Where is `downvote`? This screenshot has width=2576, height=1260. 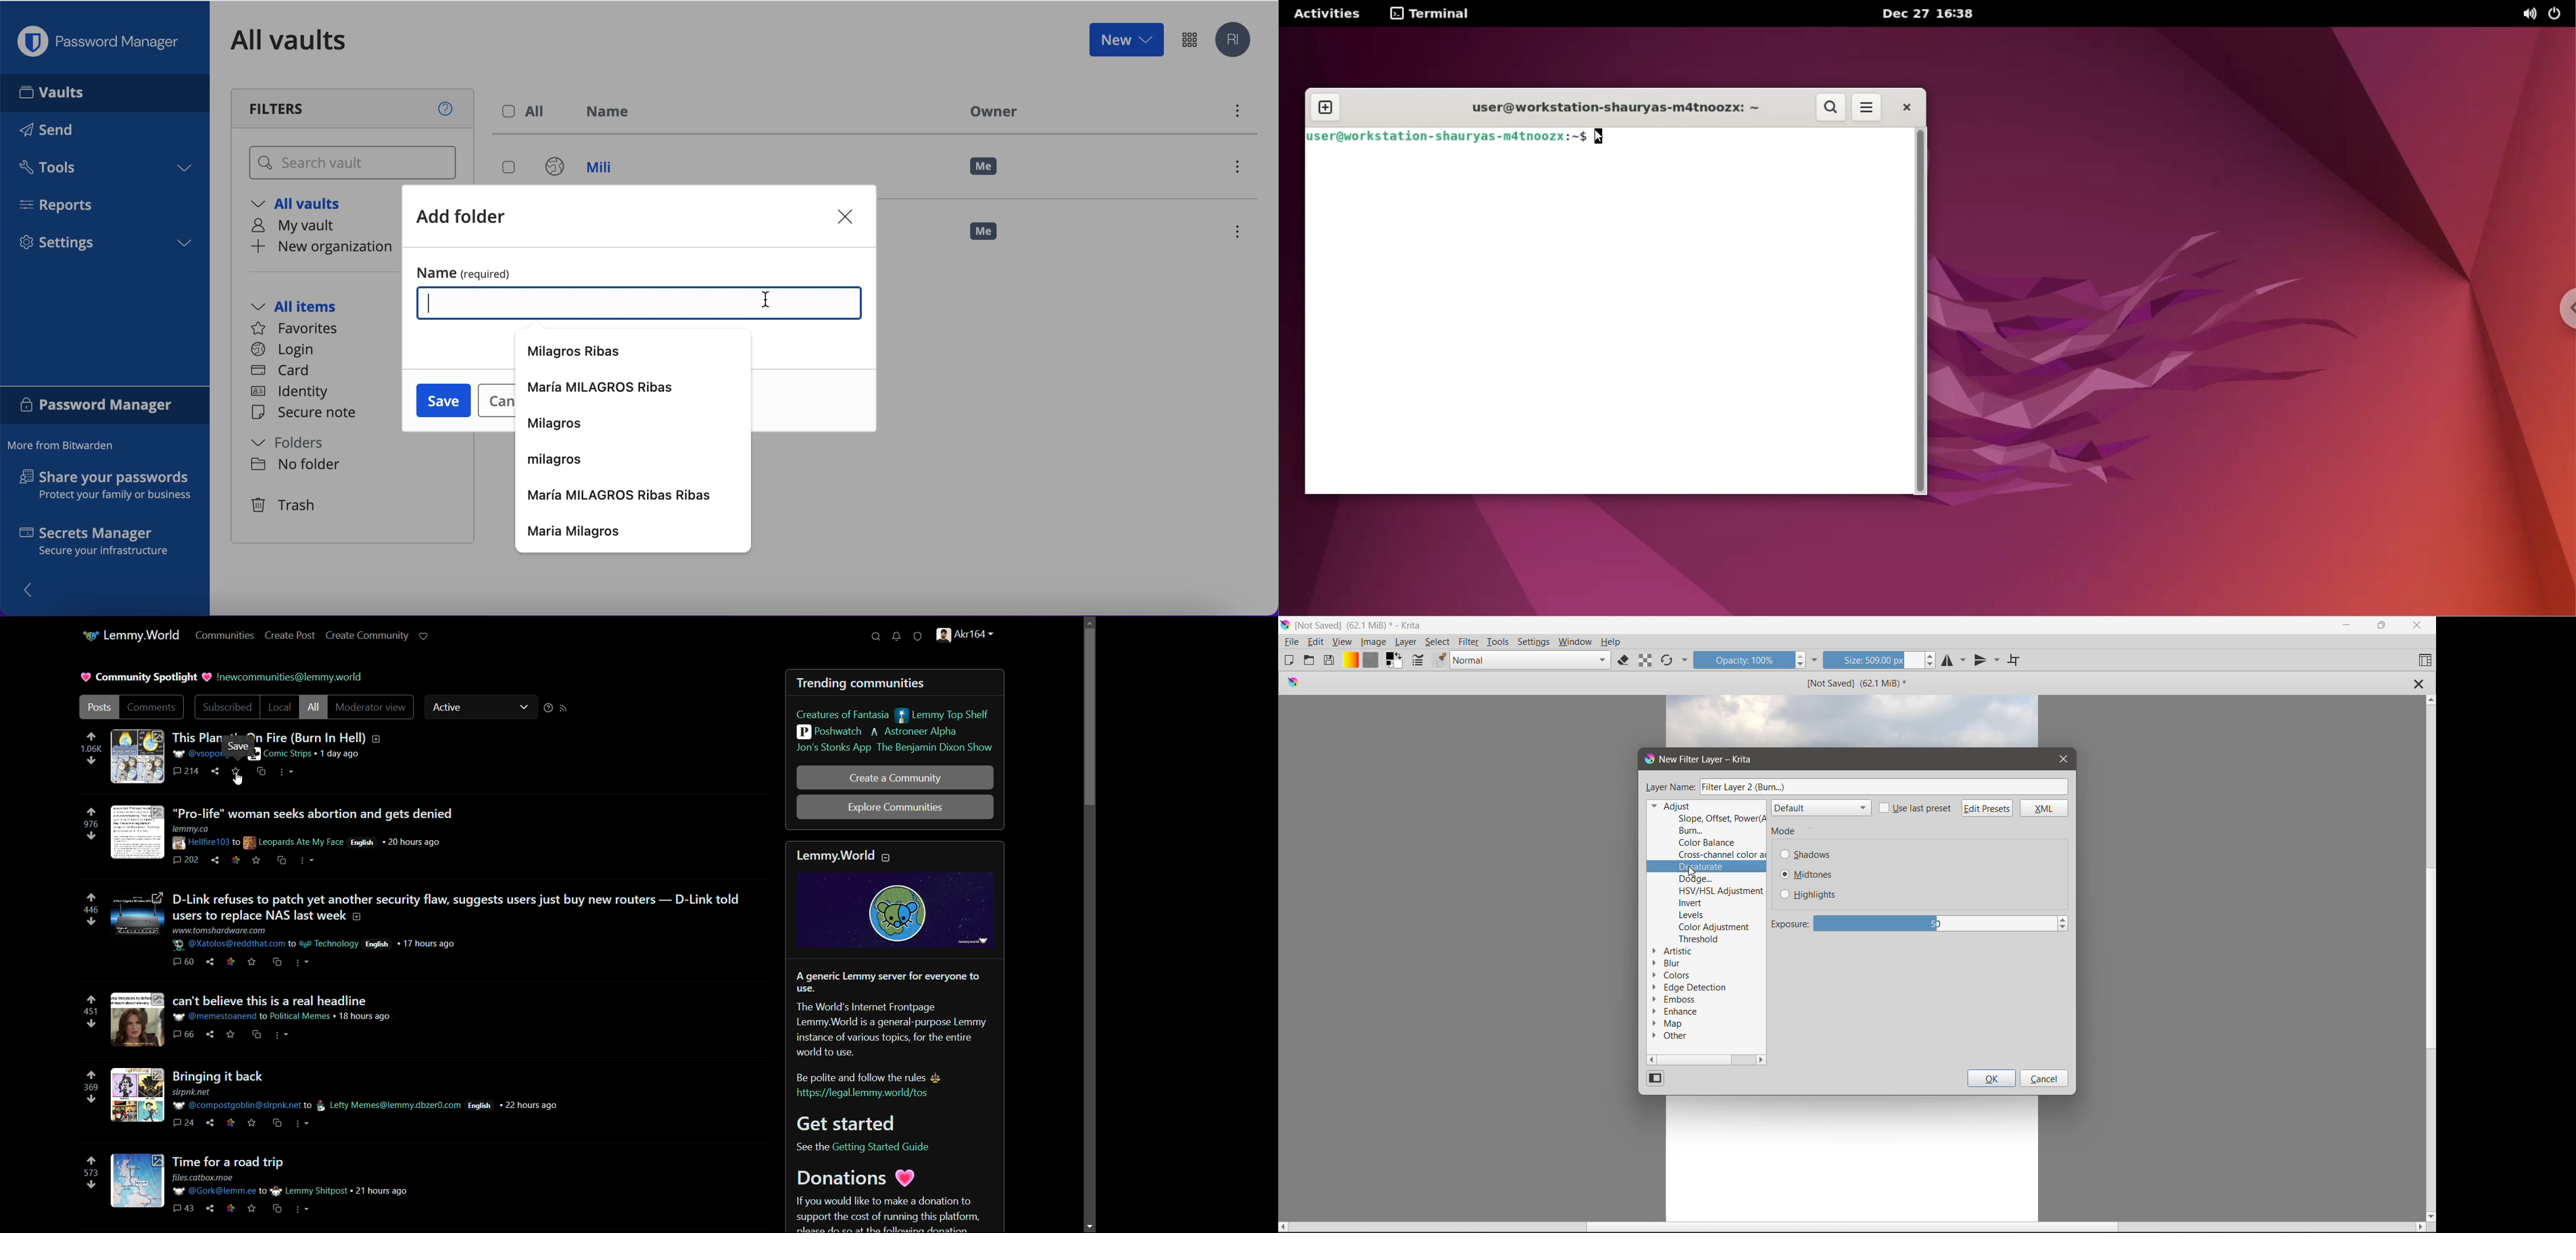
downvote is located at coordinates (91, 837).